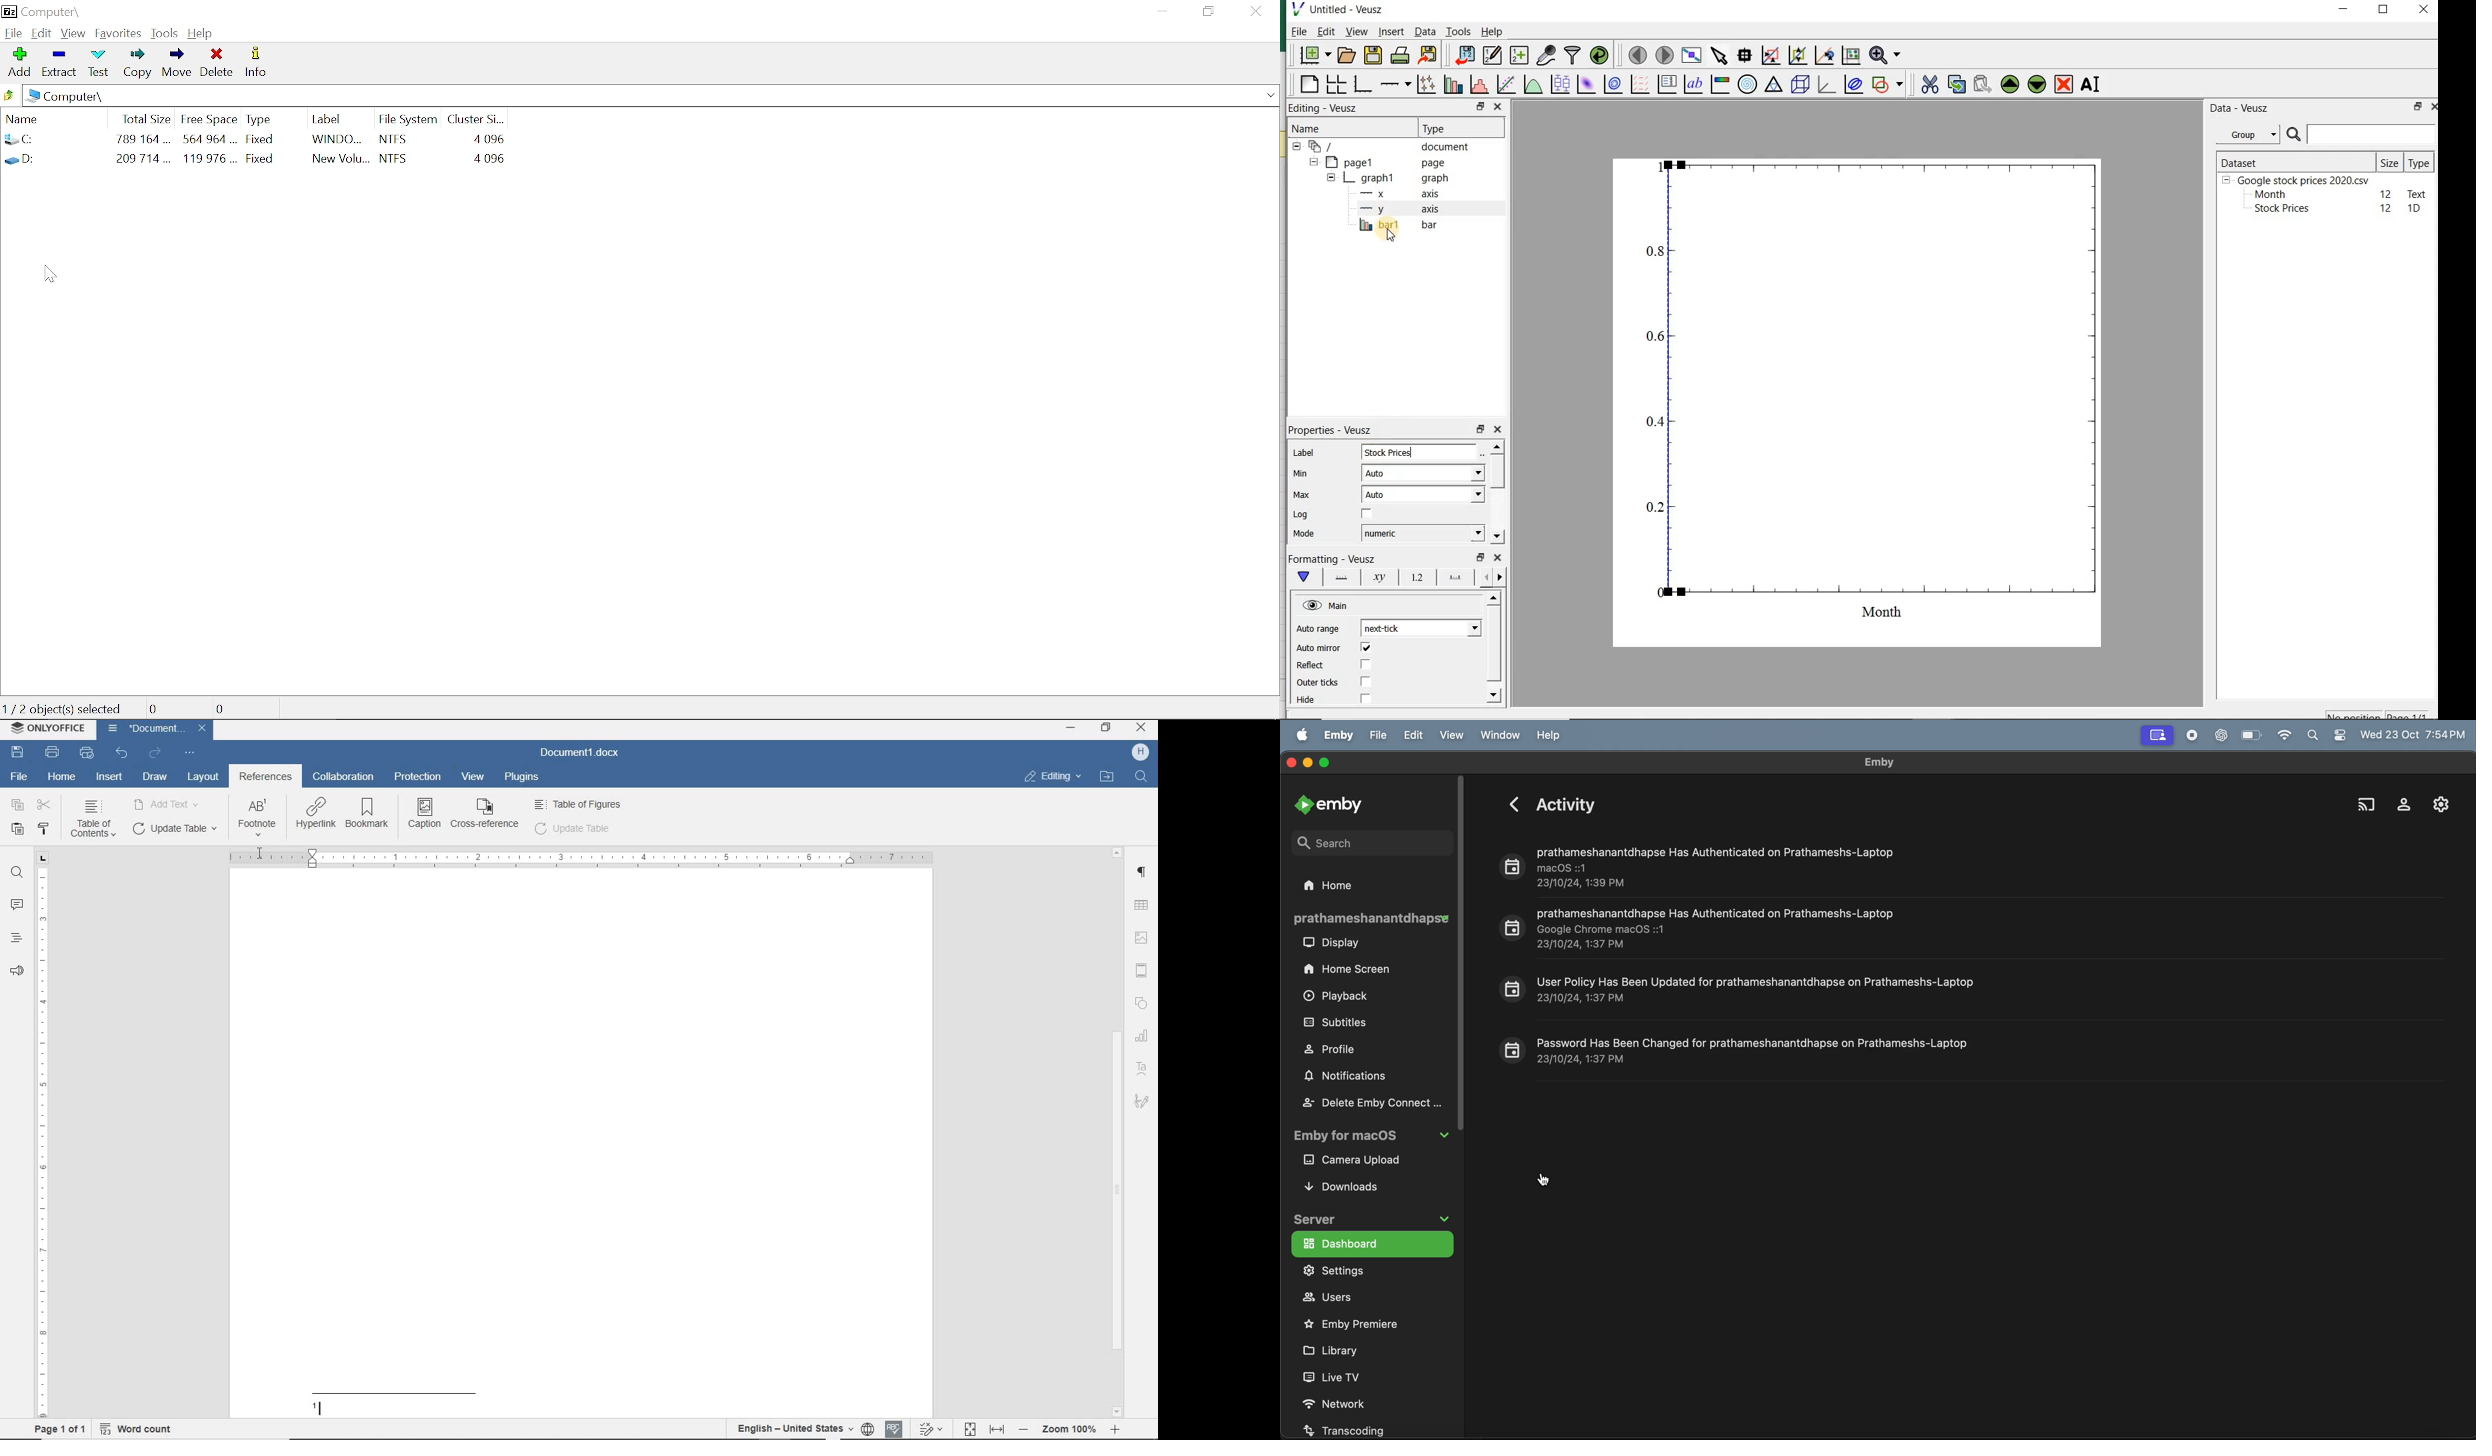 The height and width of the screenshot is (1456, 2492). Describe the element at coordinates (1326, 763) in the screenshot. I see `maximize` at that location.